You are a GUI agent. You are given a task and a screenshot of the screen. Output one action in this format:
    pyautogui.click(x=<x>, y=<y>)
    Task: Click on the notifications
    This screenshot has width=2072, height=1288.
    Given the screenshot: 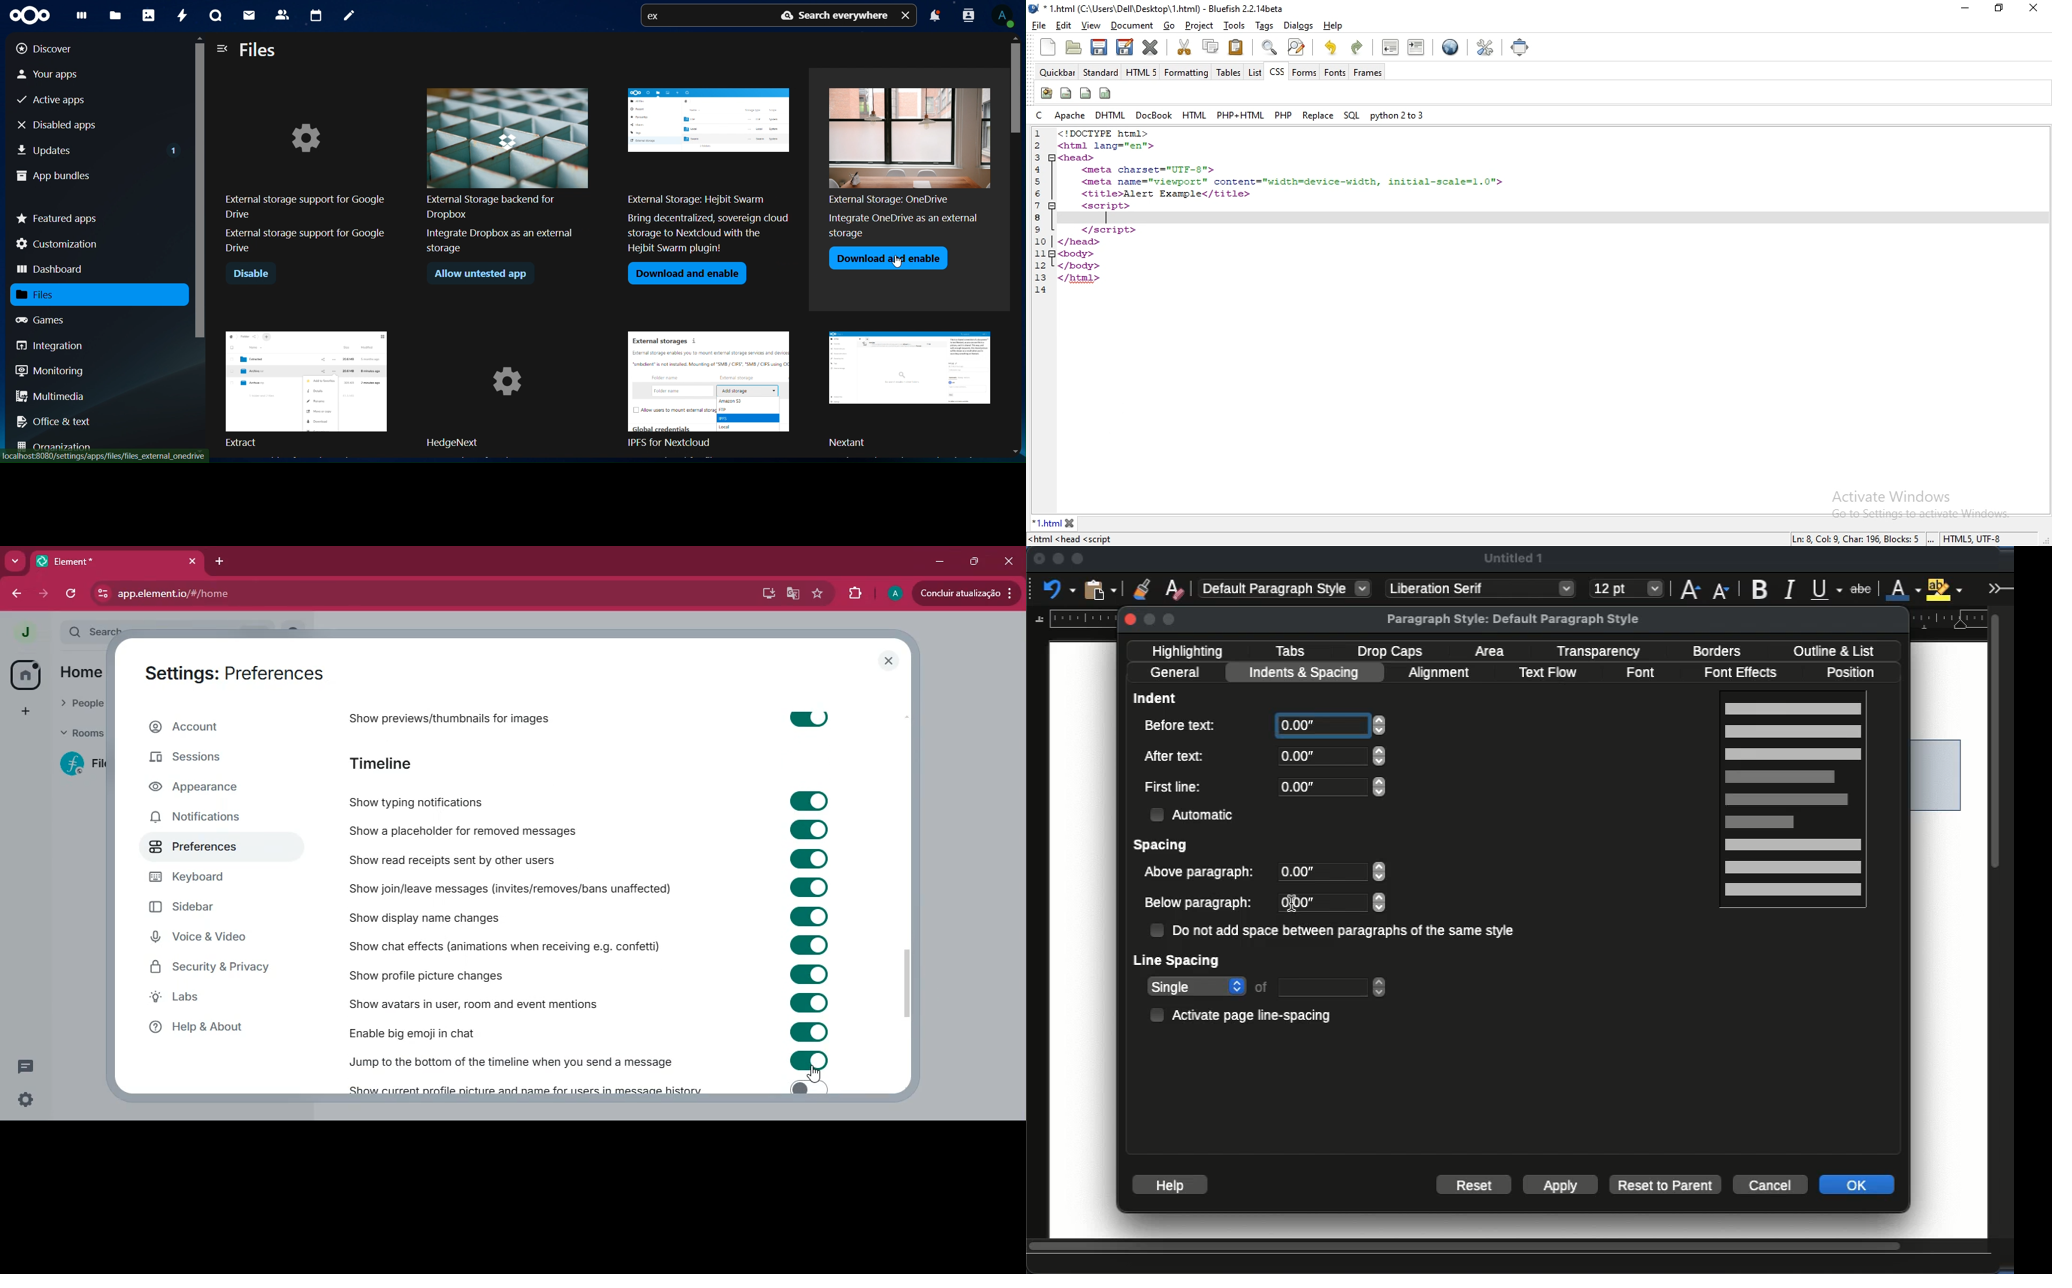 What is the action you would take?
    pyautogui.click(x=205, y=819)
    